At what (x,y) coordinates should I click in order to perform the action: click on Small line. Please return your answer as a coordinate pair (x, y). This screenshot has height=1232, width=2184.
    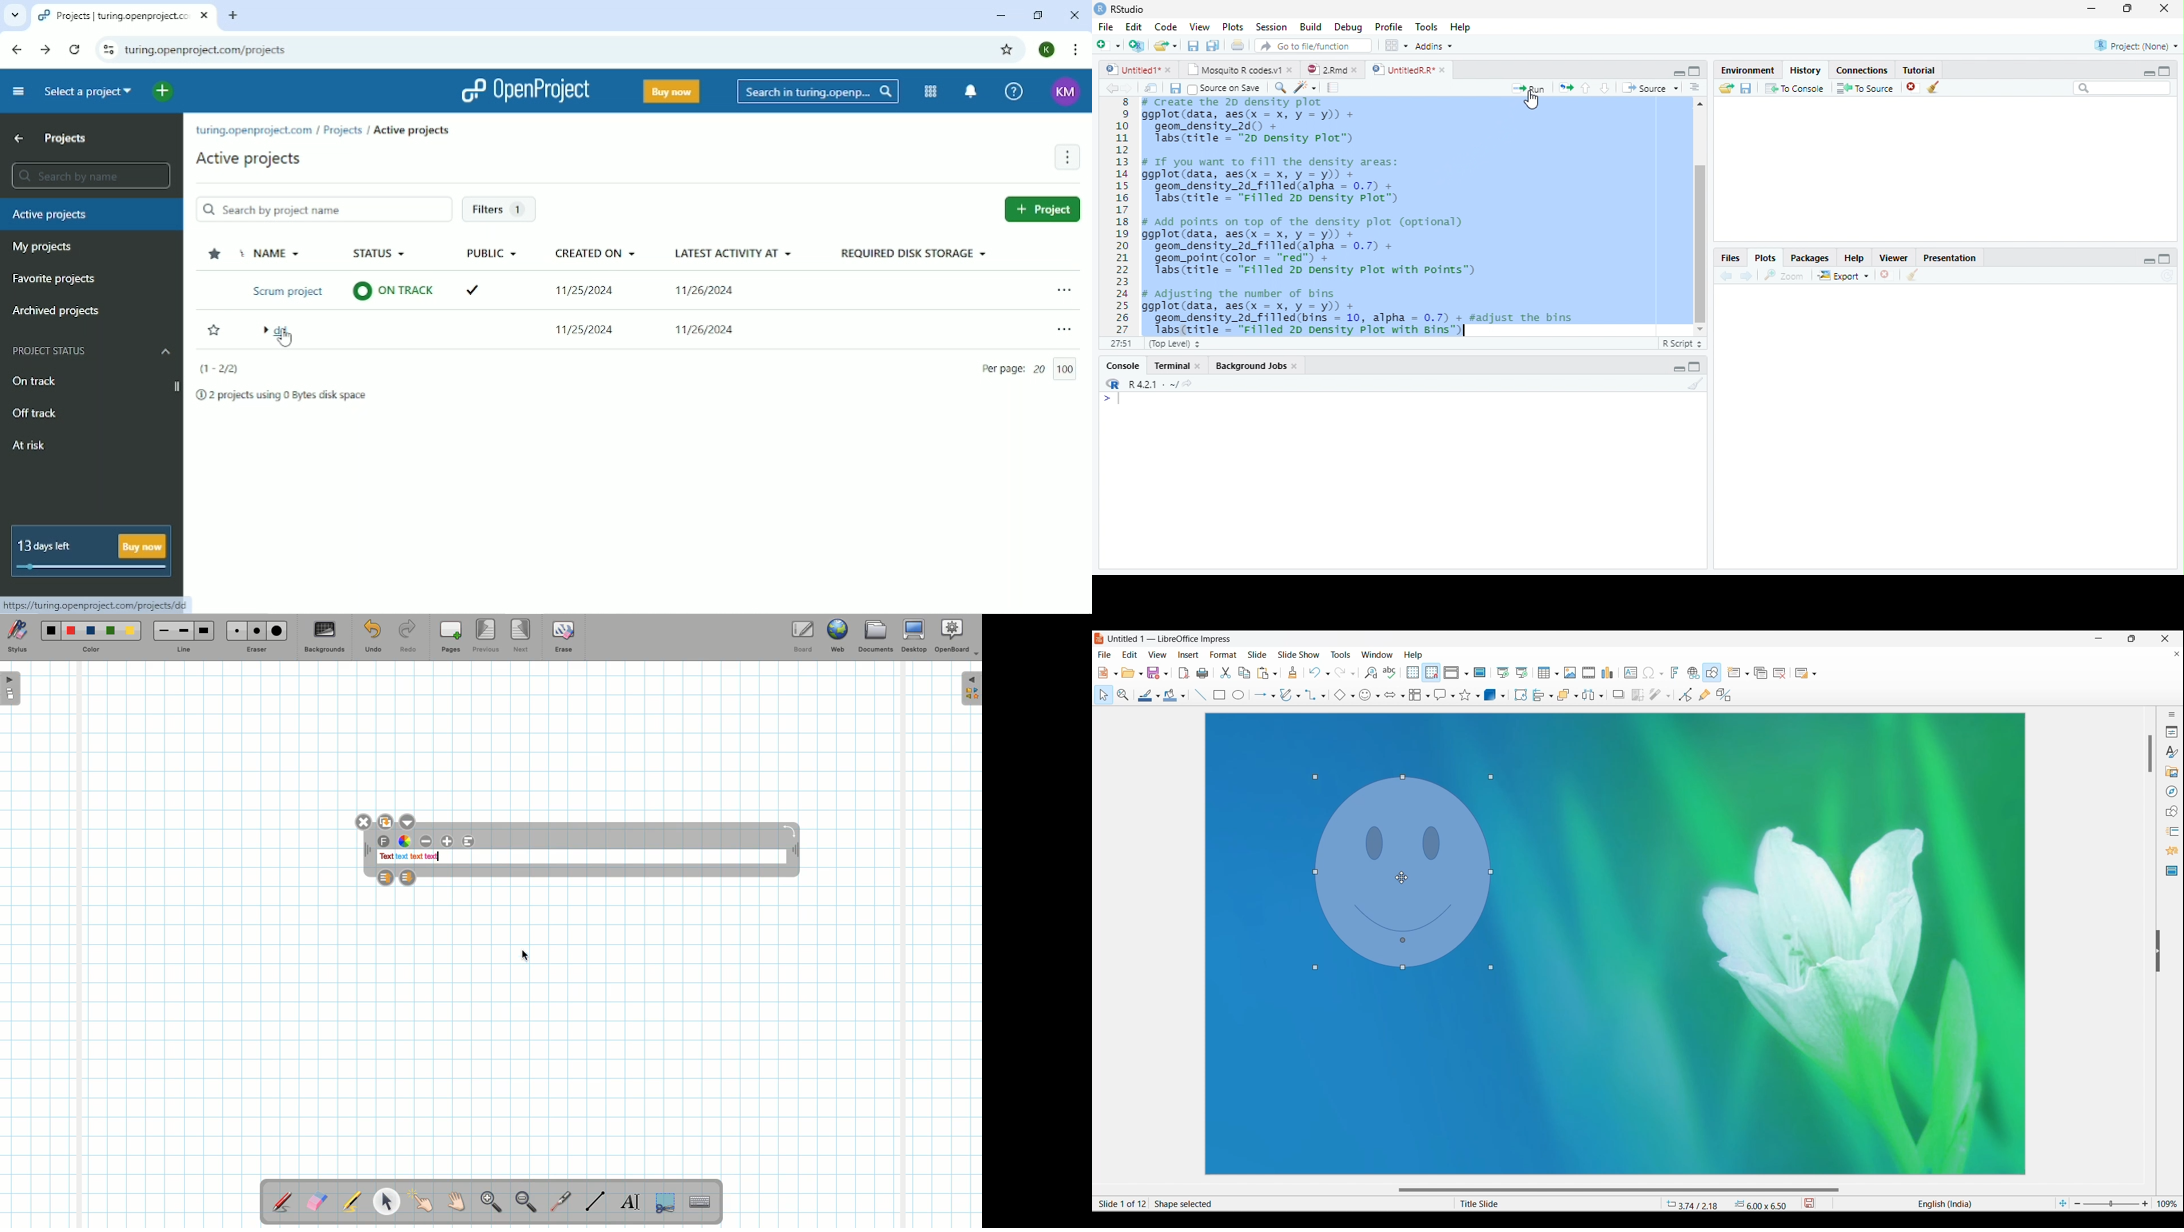
    Looking at the image, I should click on (162, 631).